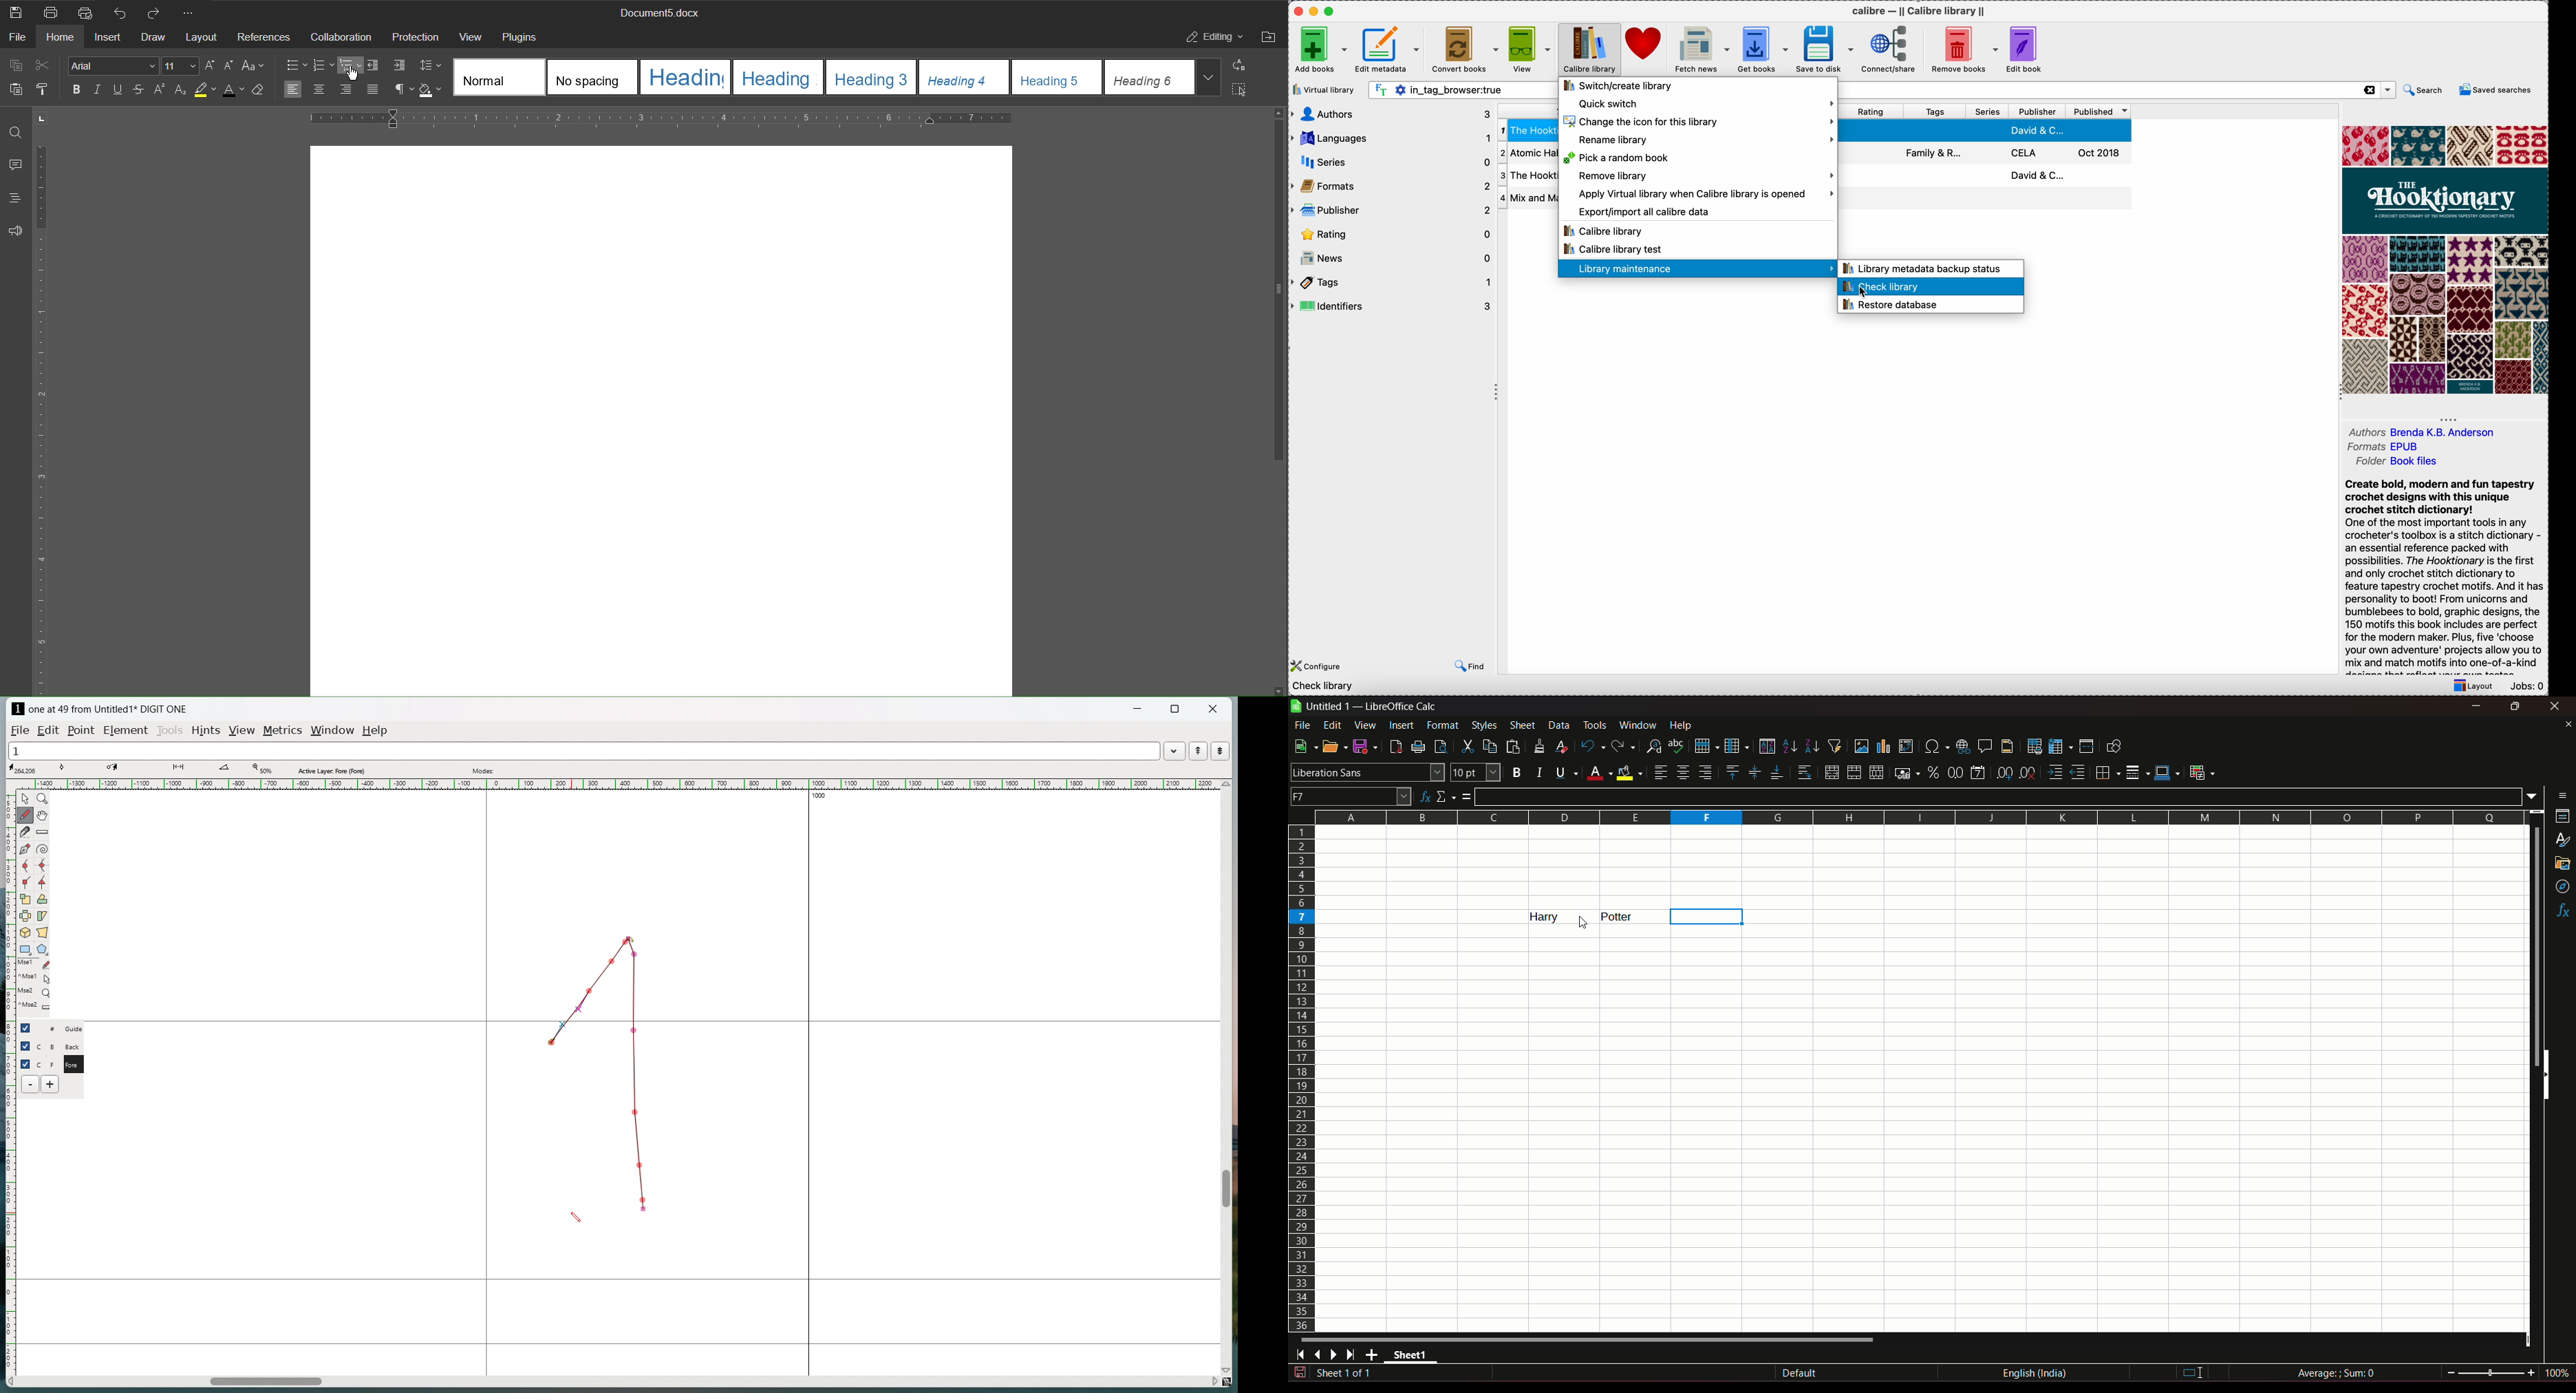 The height and width of the screenshot is (1400, 2576). Describe the element at coordinates (25, 1046) in the screenshot. I see `checkbox` at that location.